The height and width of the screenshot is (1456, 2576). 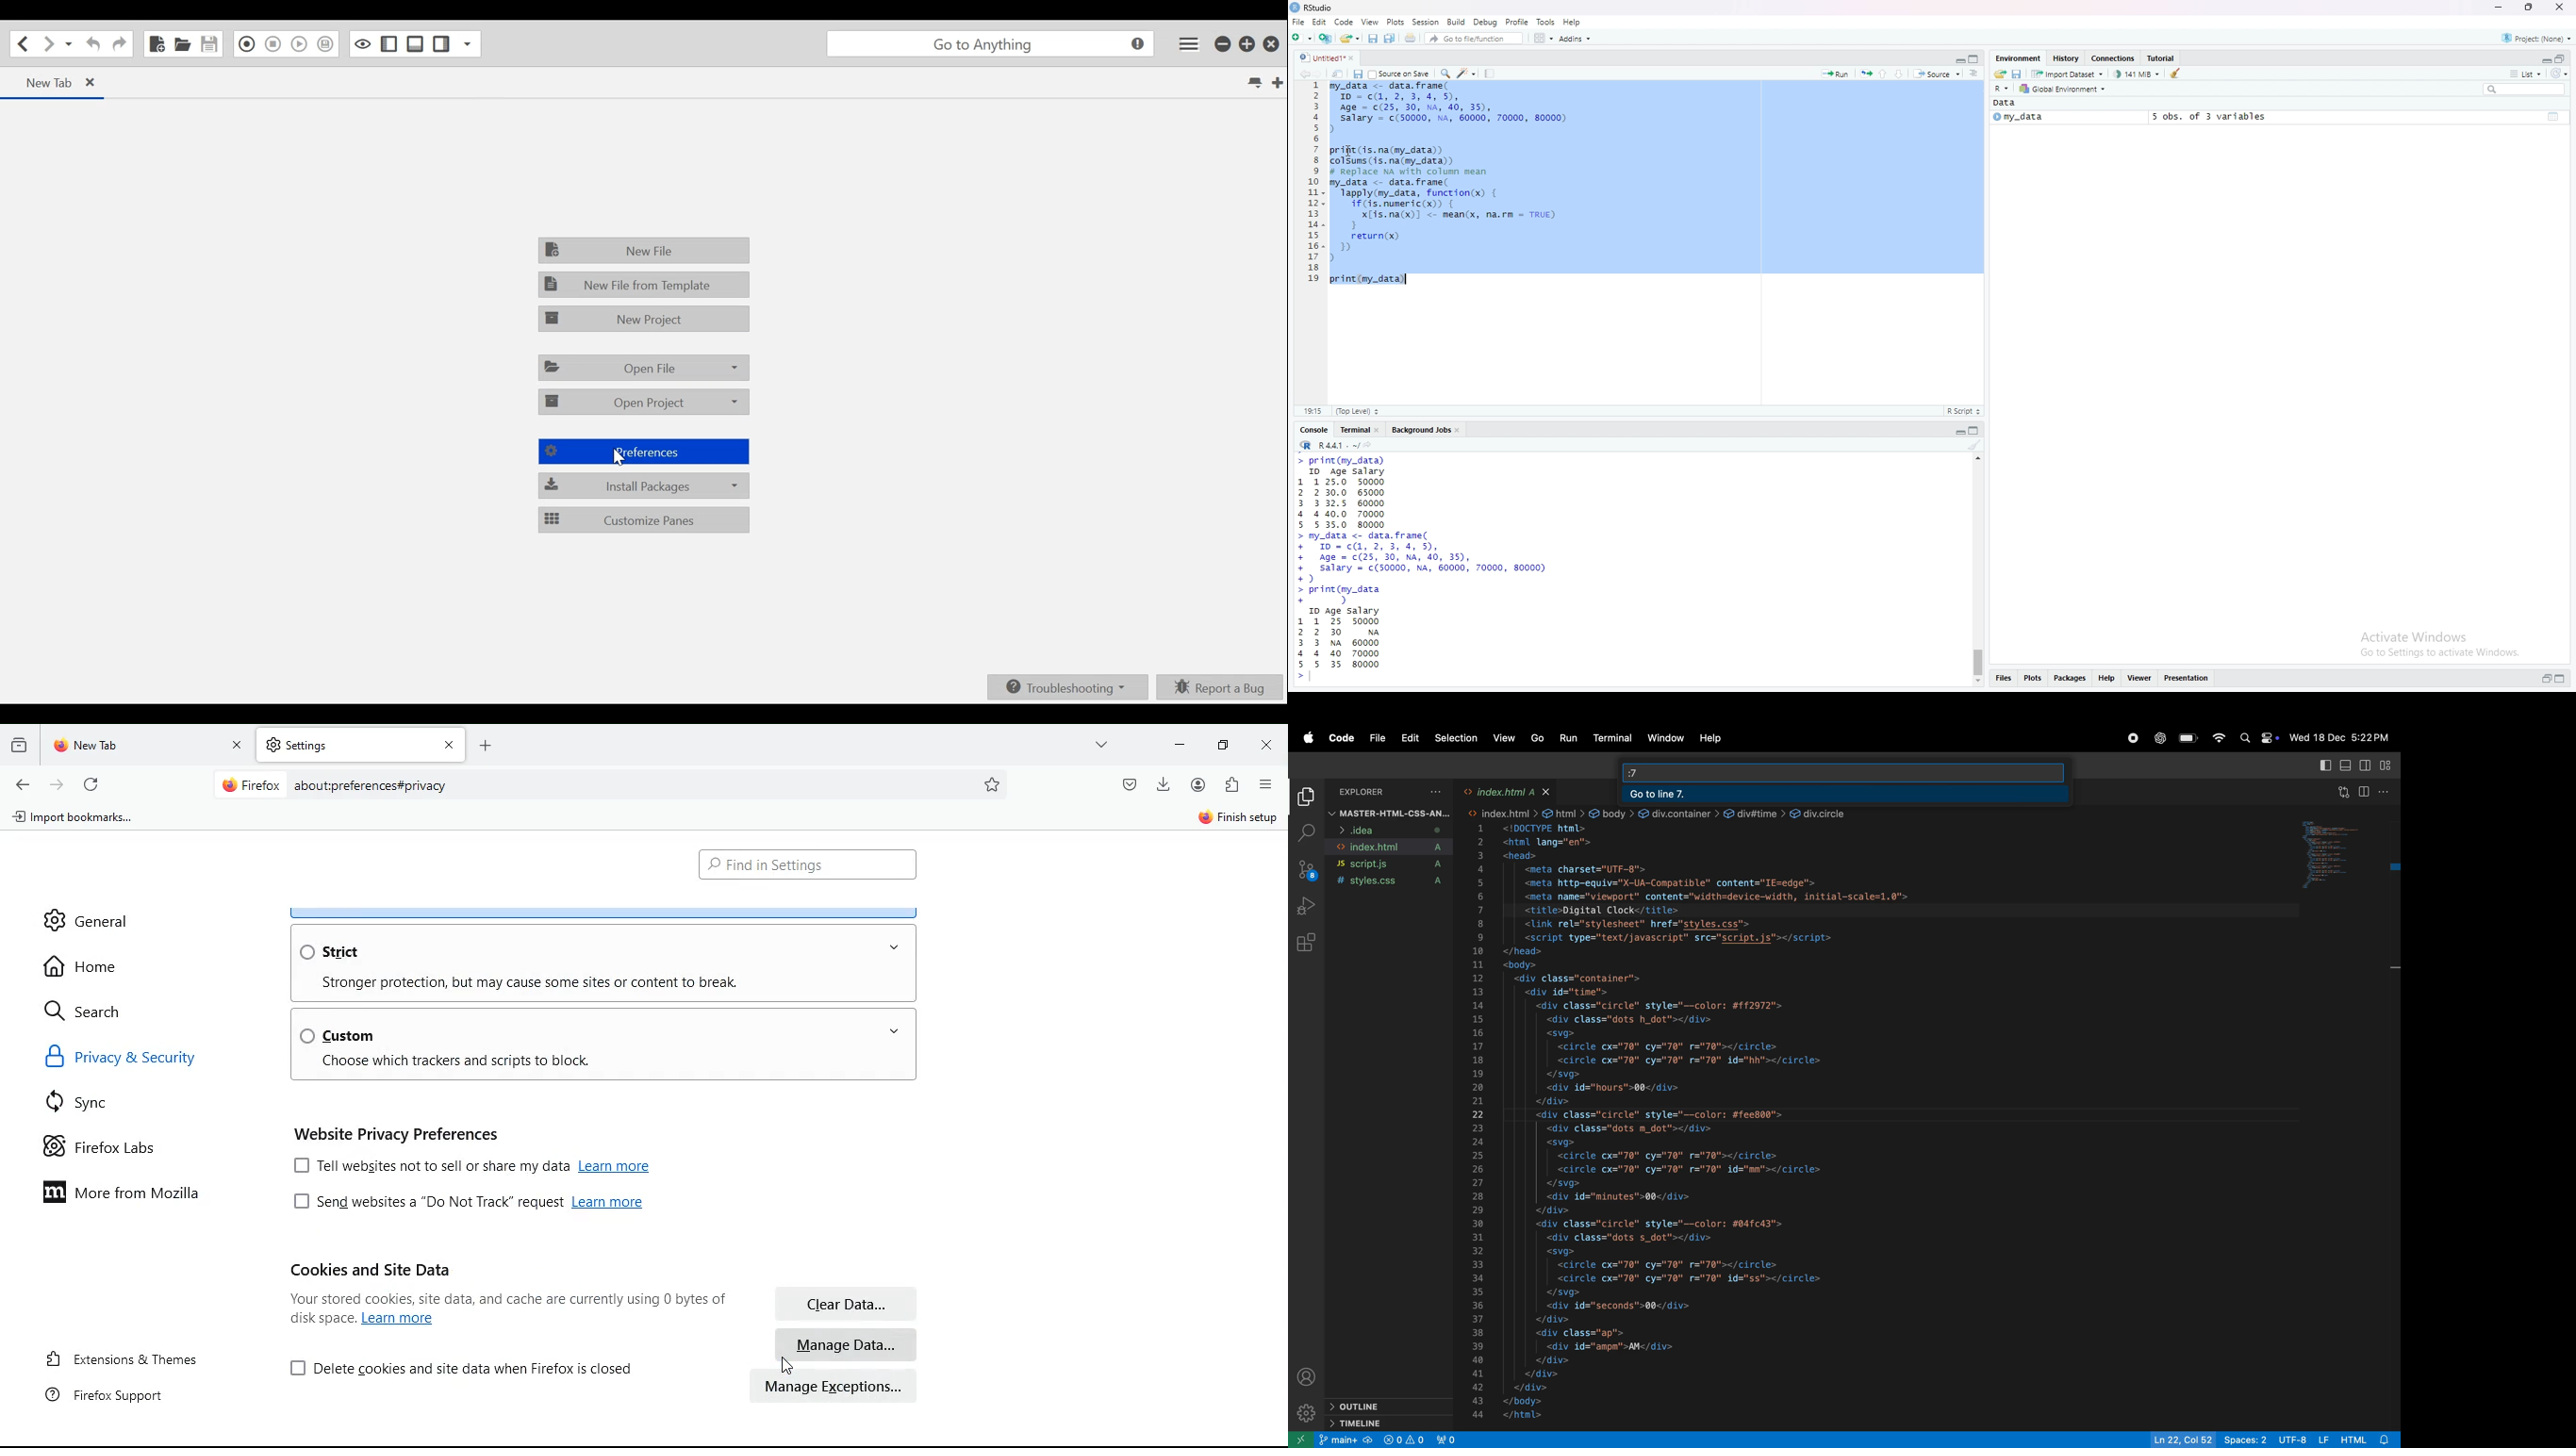 I want to click on find, so click(x=807, y=865).